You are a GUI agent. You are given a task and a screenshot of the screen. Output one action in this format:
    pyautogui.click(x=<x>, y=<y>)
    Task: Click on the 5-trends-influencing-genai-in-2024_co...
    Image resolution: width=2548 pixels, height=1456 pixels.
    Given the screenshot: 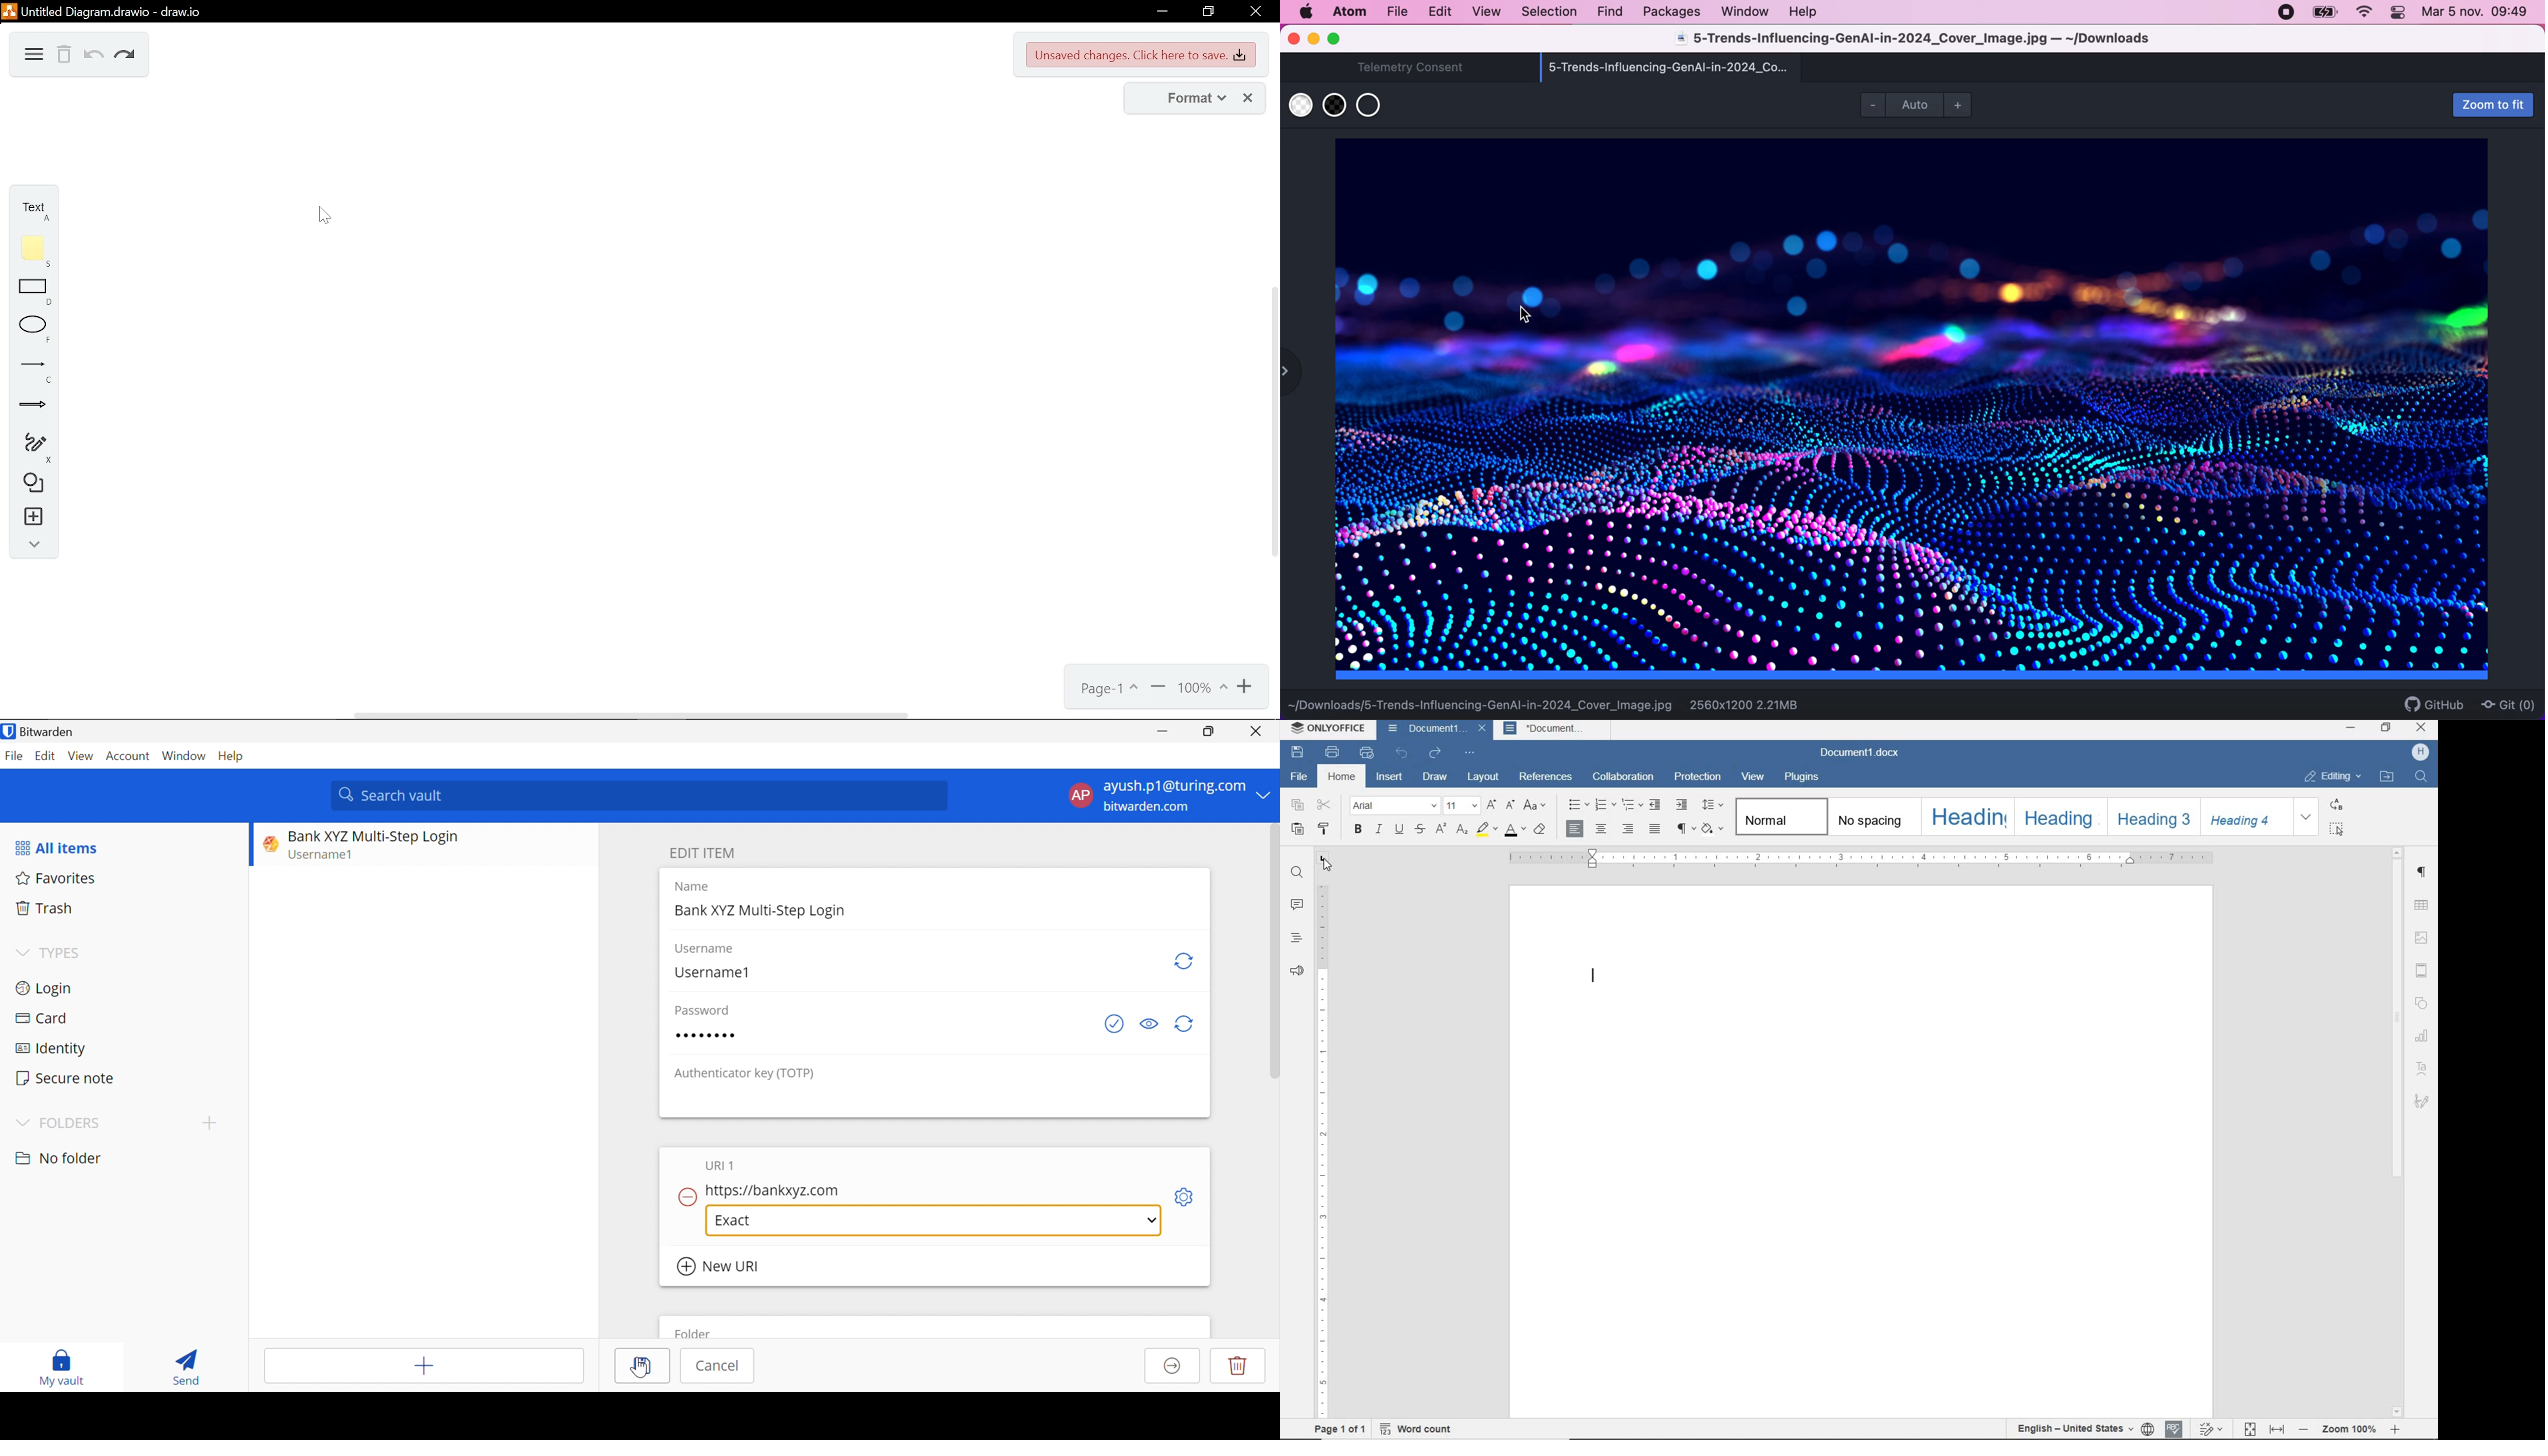 What is the action you would take?
    pyautogui.click(x=1698, y=70)
    